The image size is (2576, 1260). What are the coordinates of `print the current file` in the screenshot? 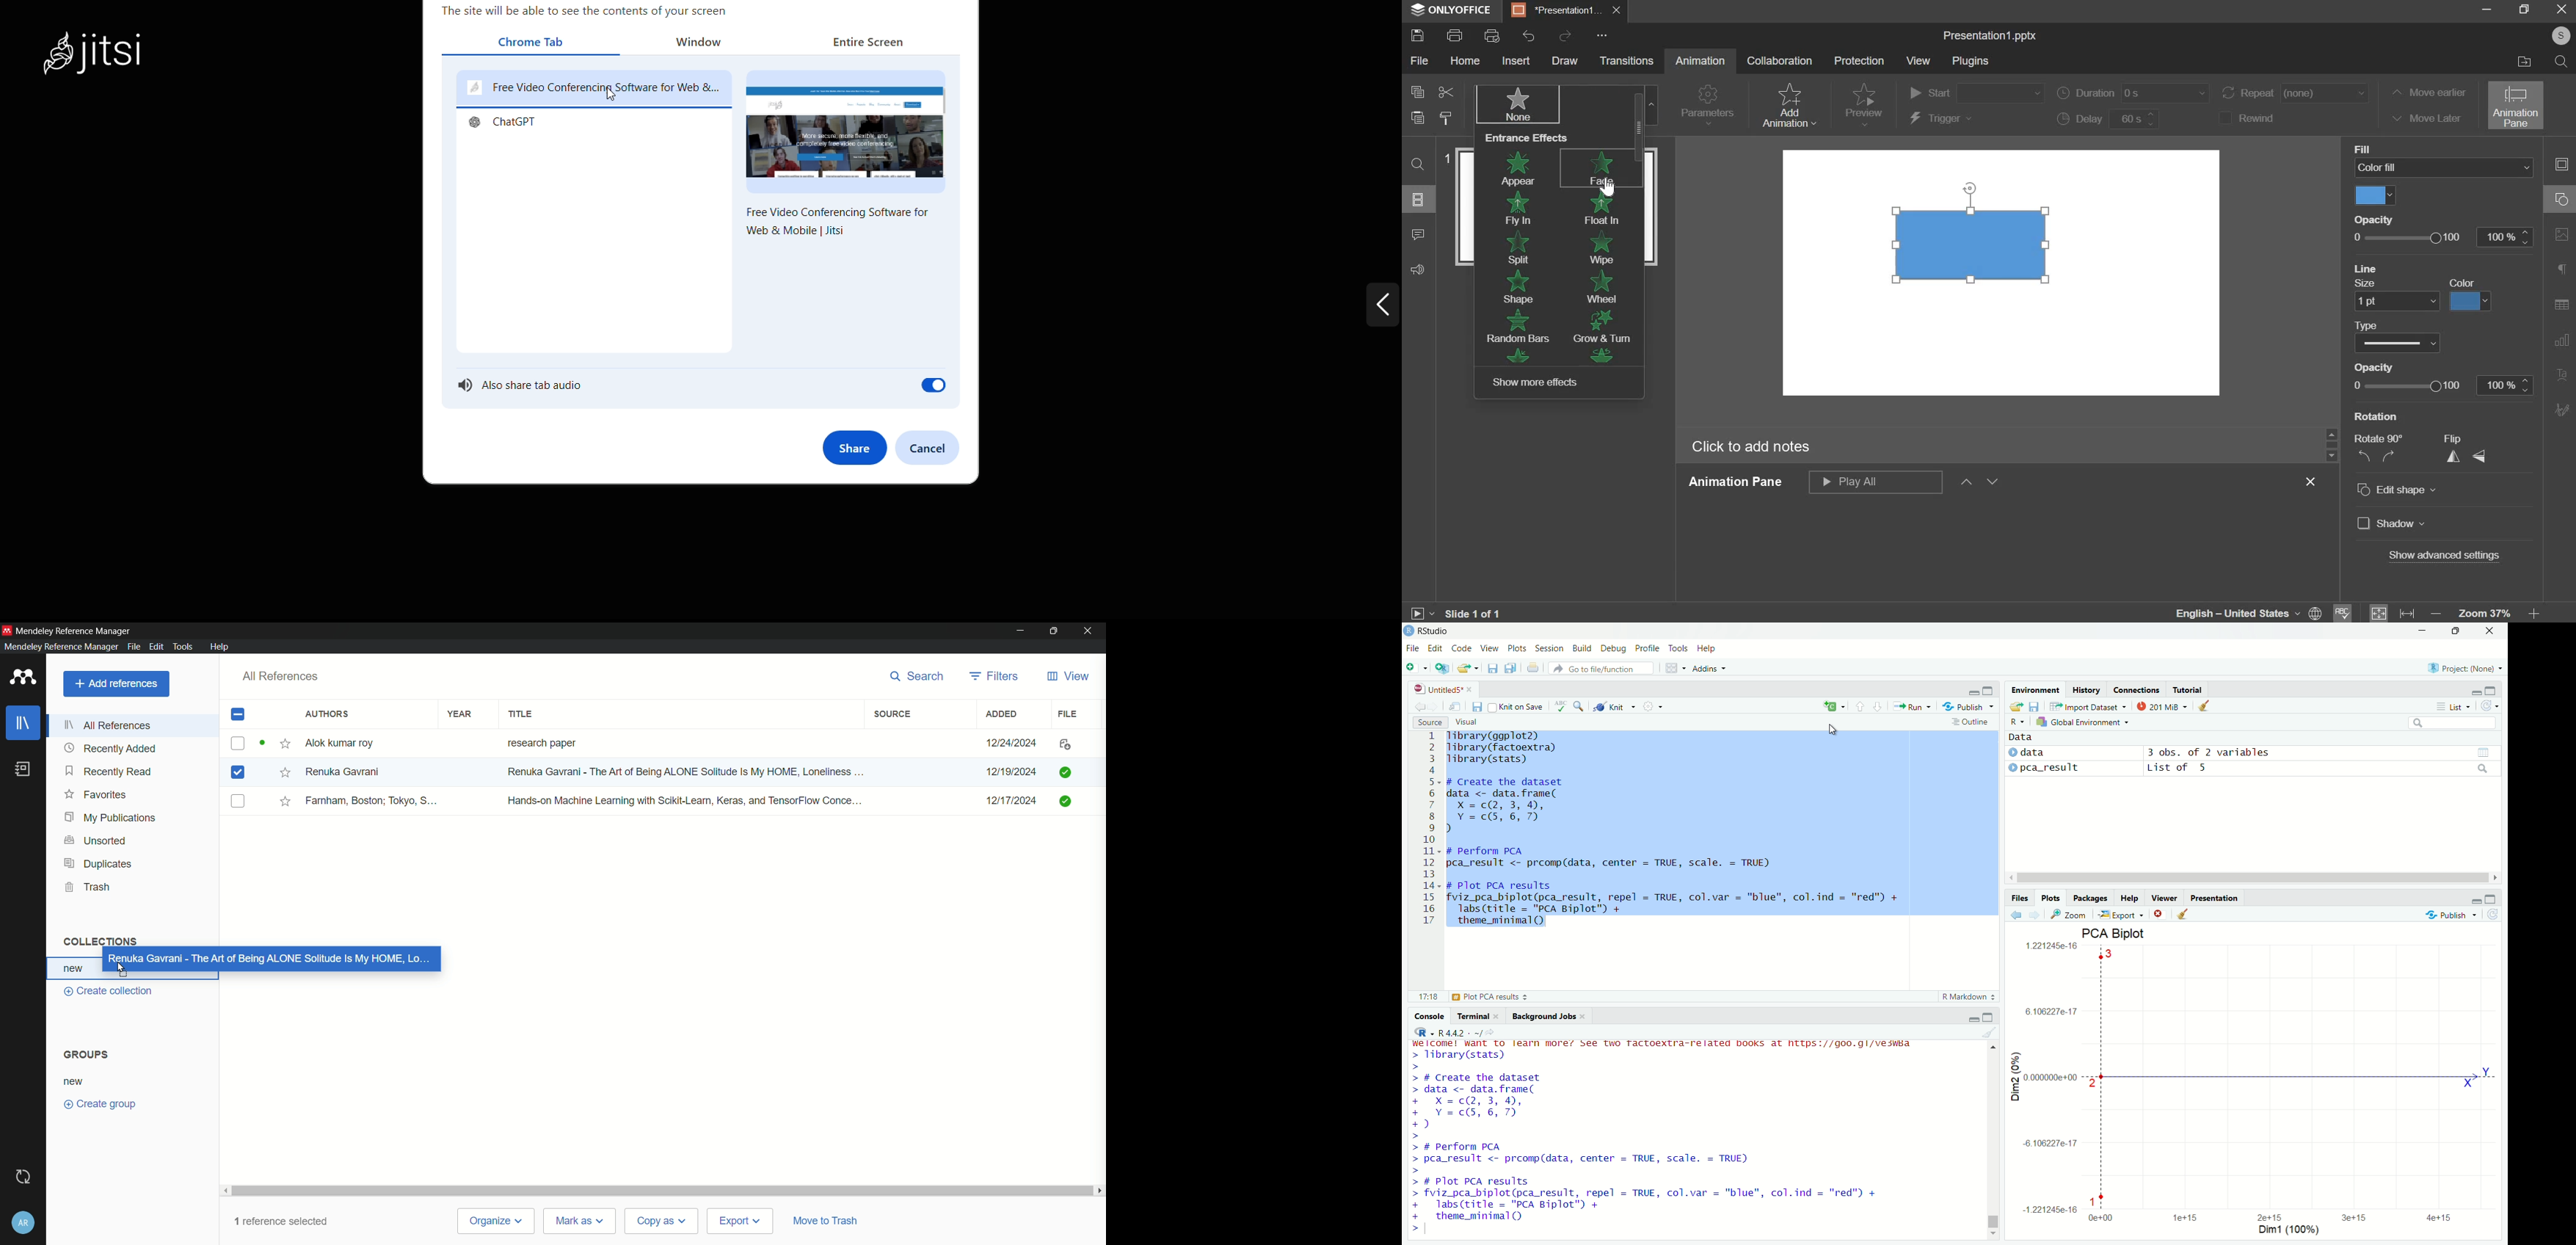 It's located at (1534, 668).